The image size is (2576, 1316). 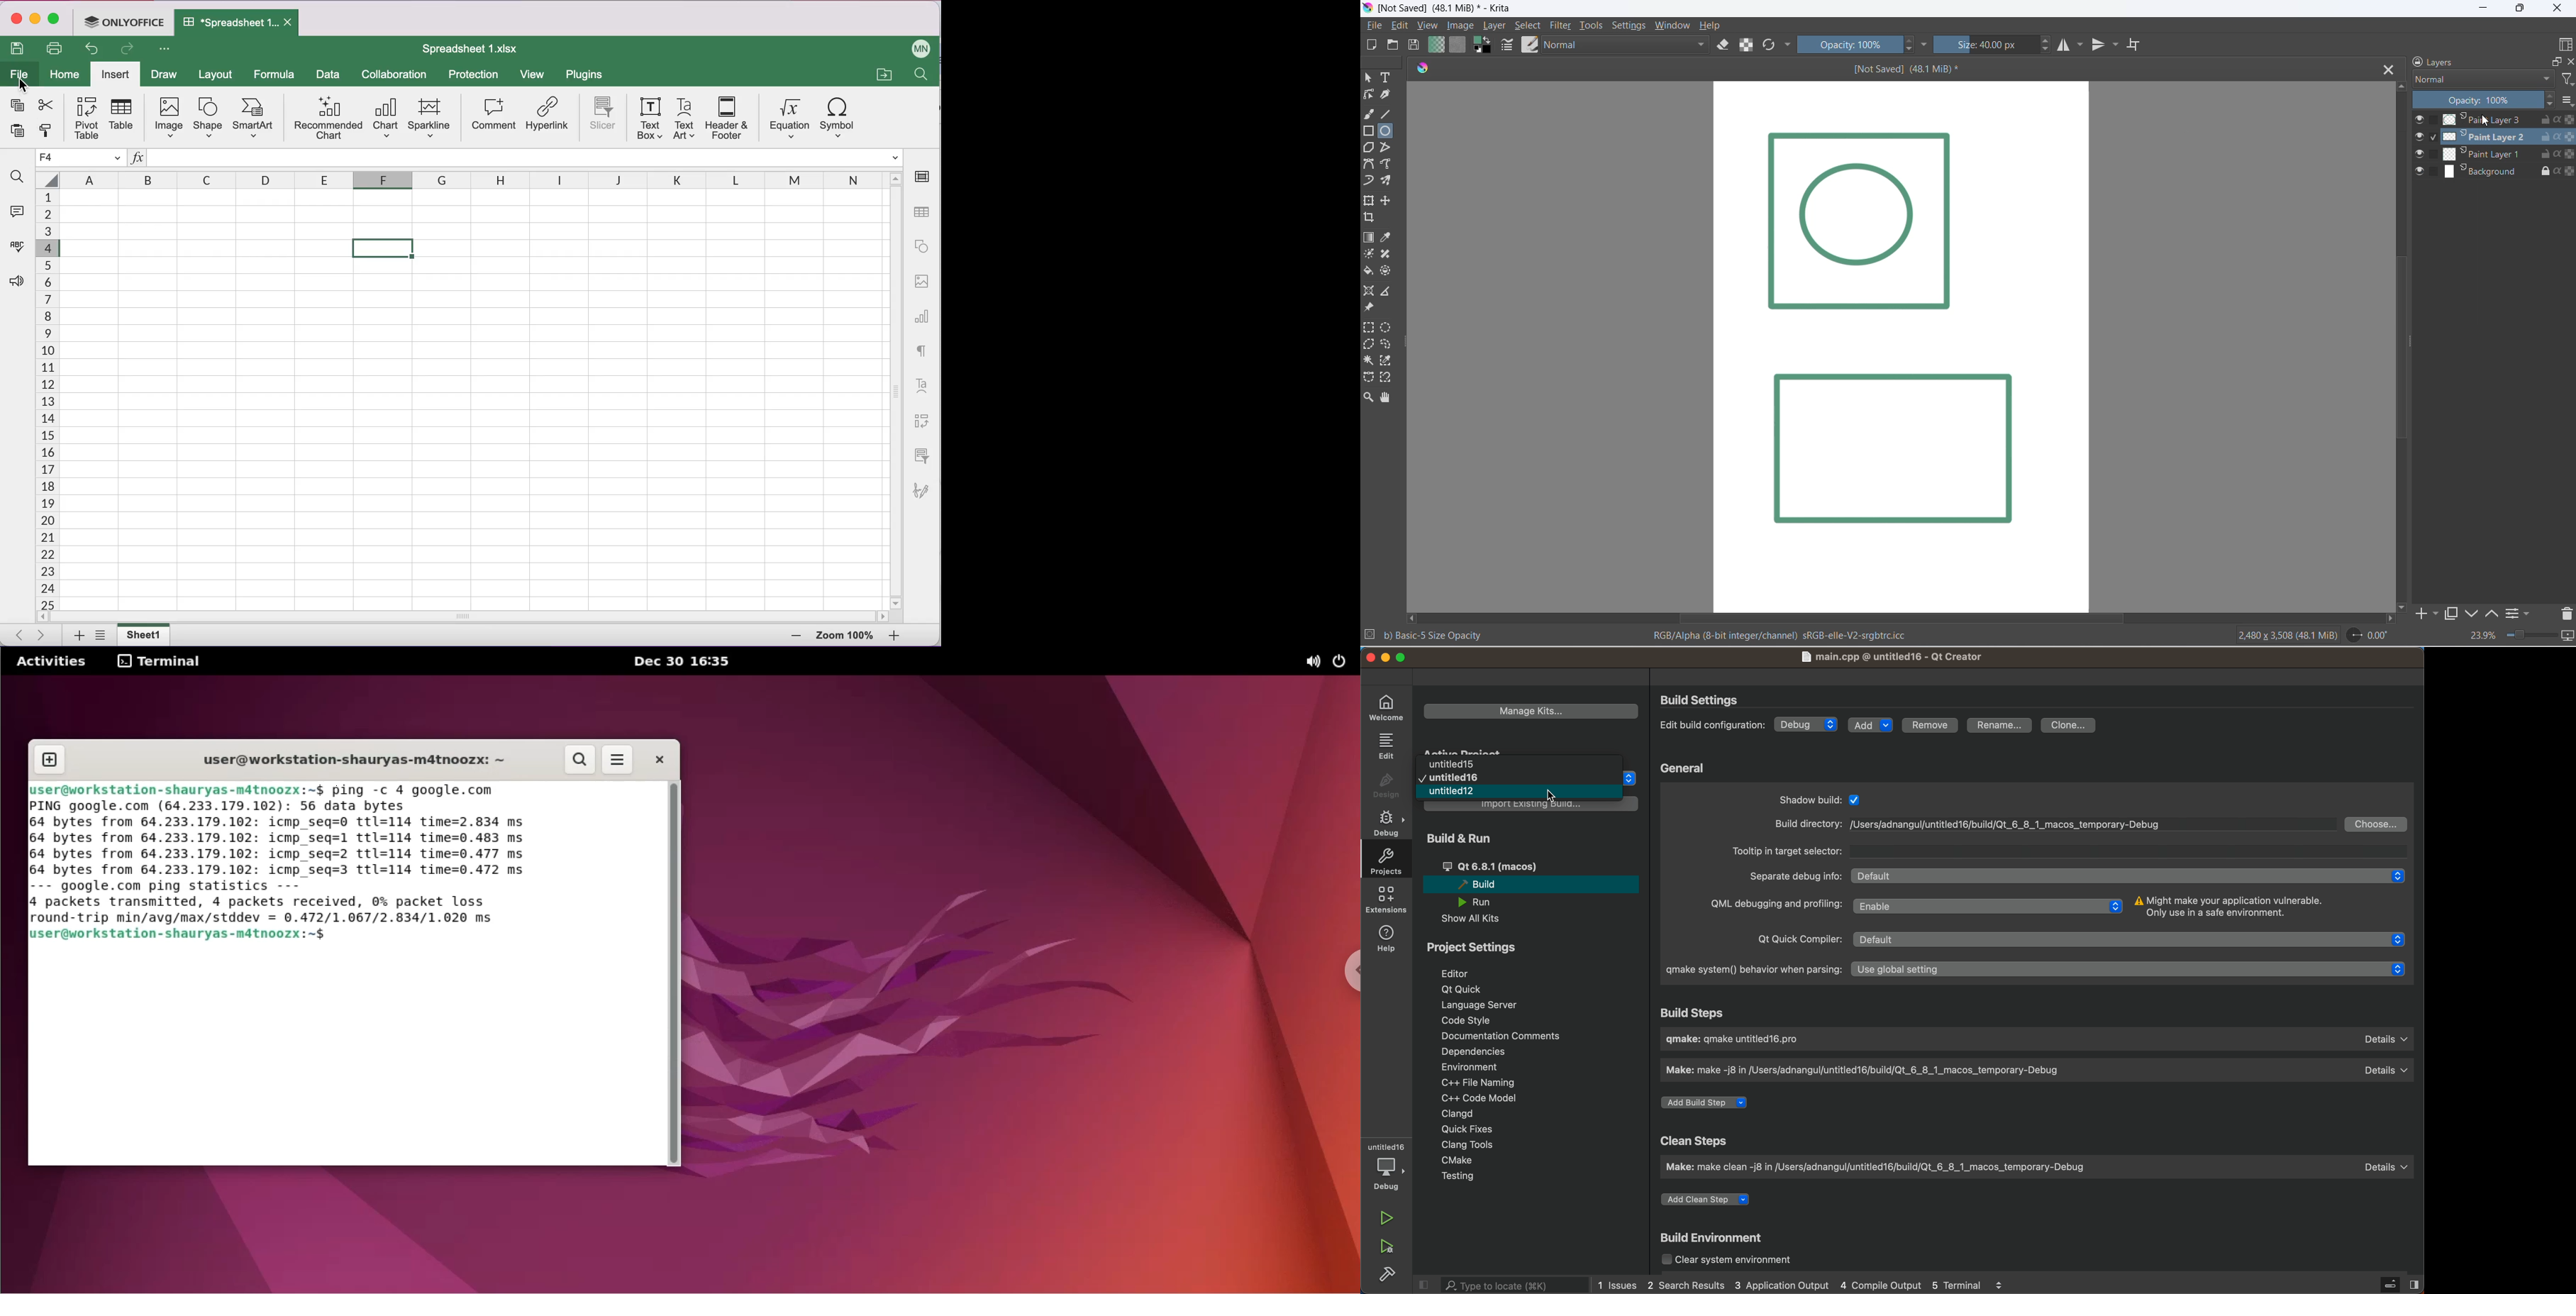 I want to click on table, so click(x=124, y=117).